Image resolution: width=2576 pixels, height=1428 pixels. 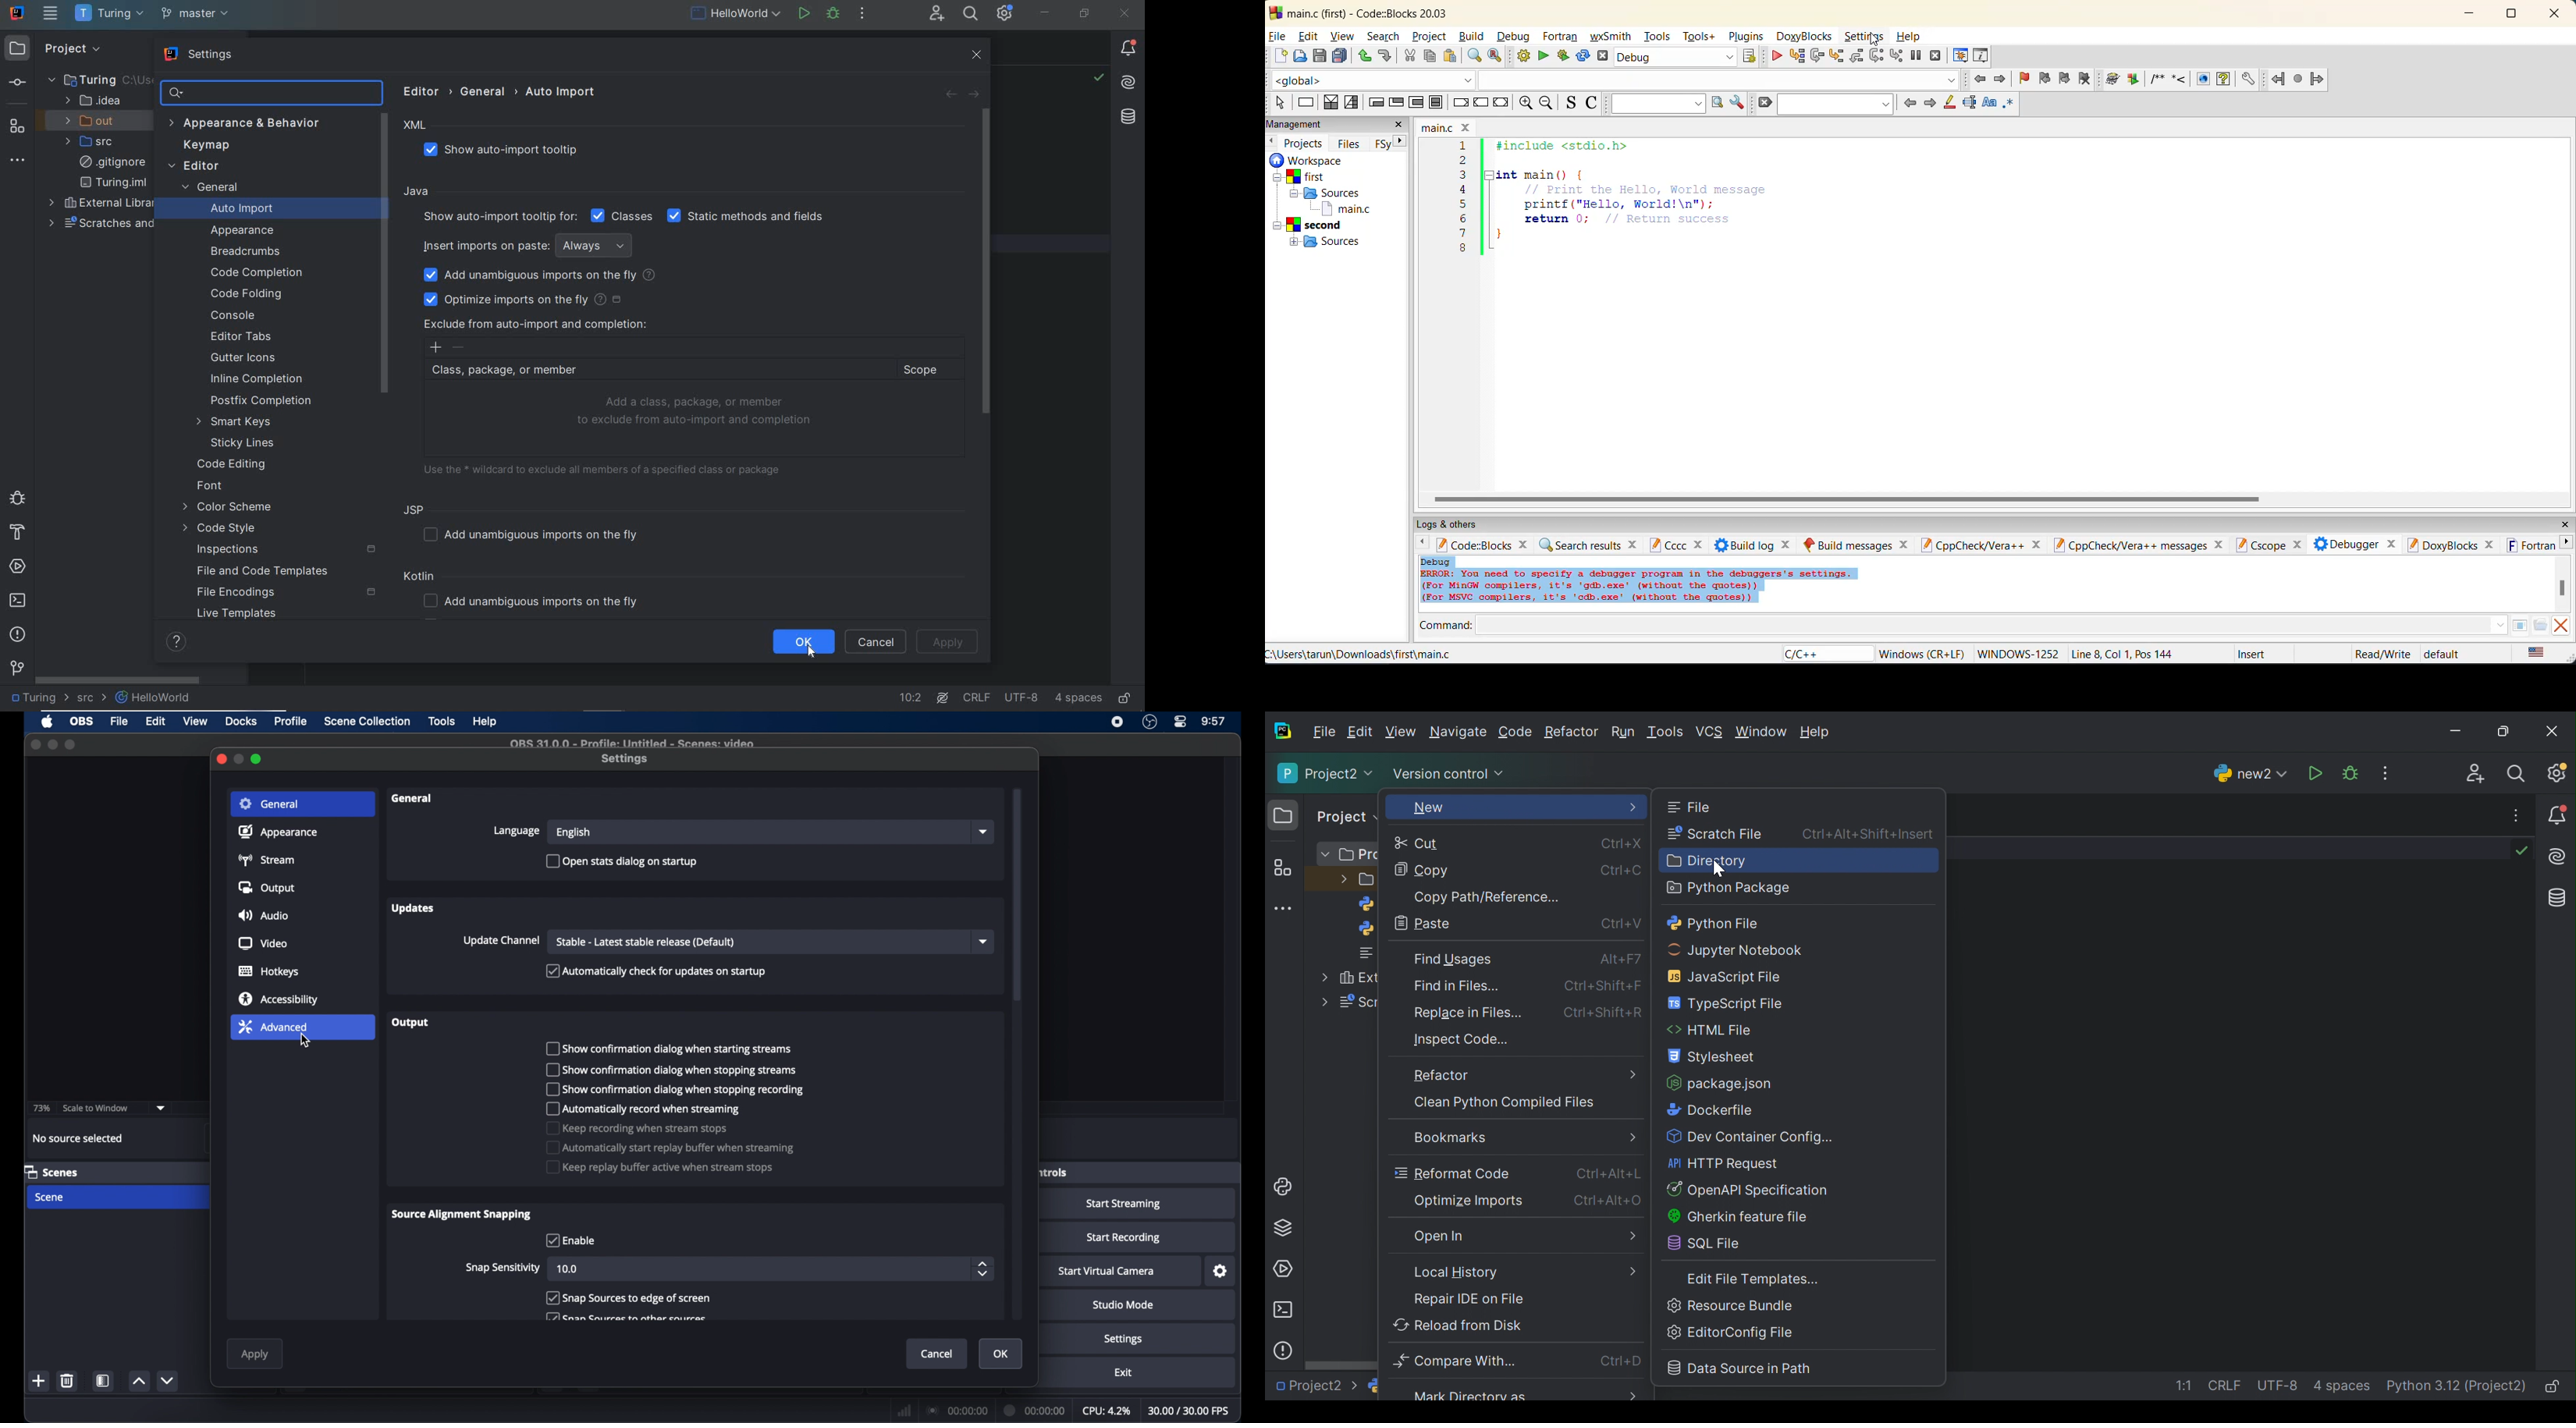 What do you see at coordinates (2530, 546) in the screenshot?
I see `fortran` at bounding box center [2530, 546].